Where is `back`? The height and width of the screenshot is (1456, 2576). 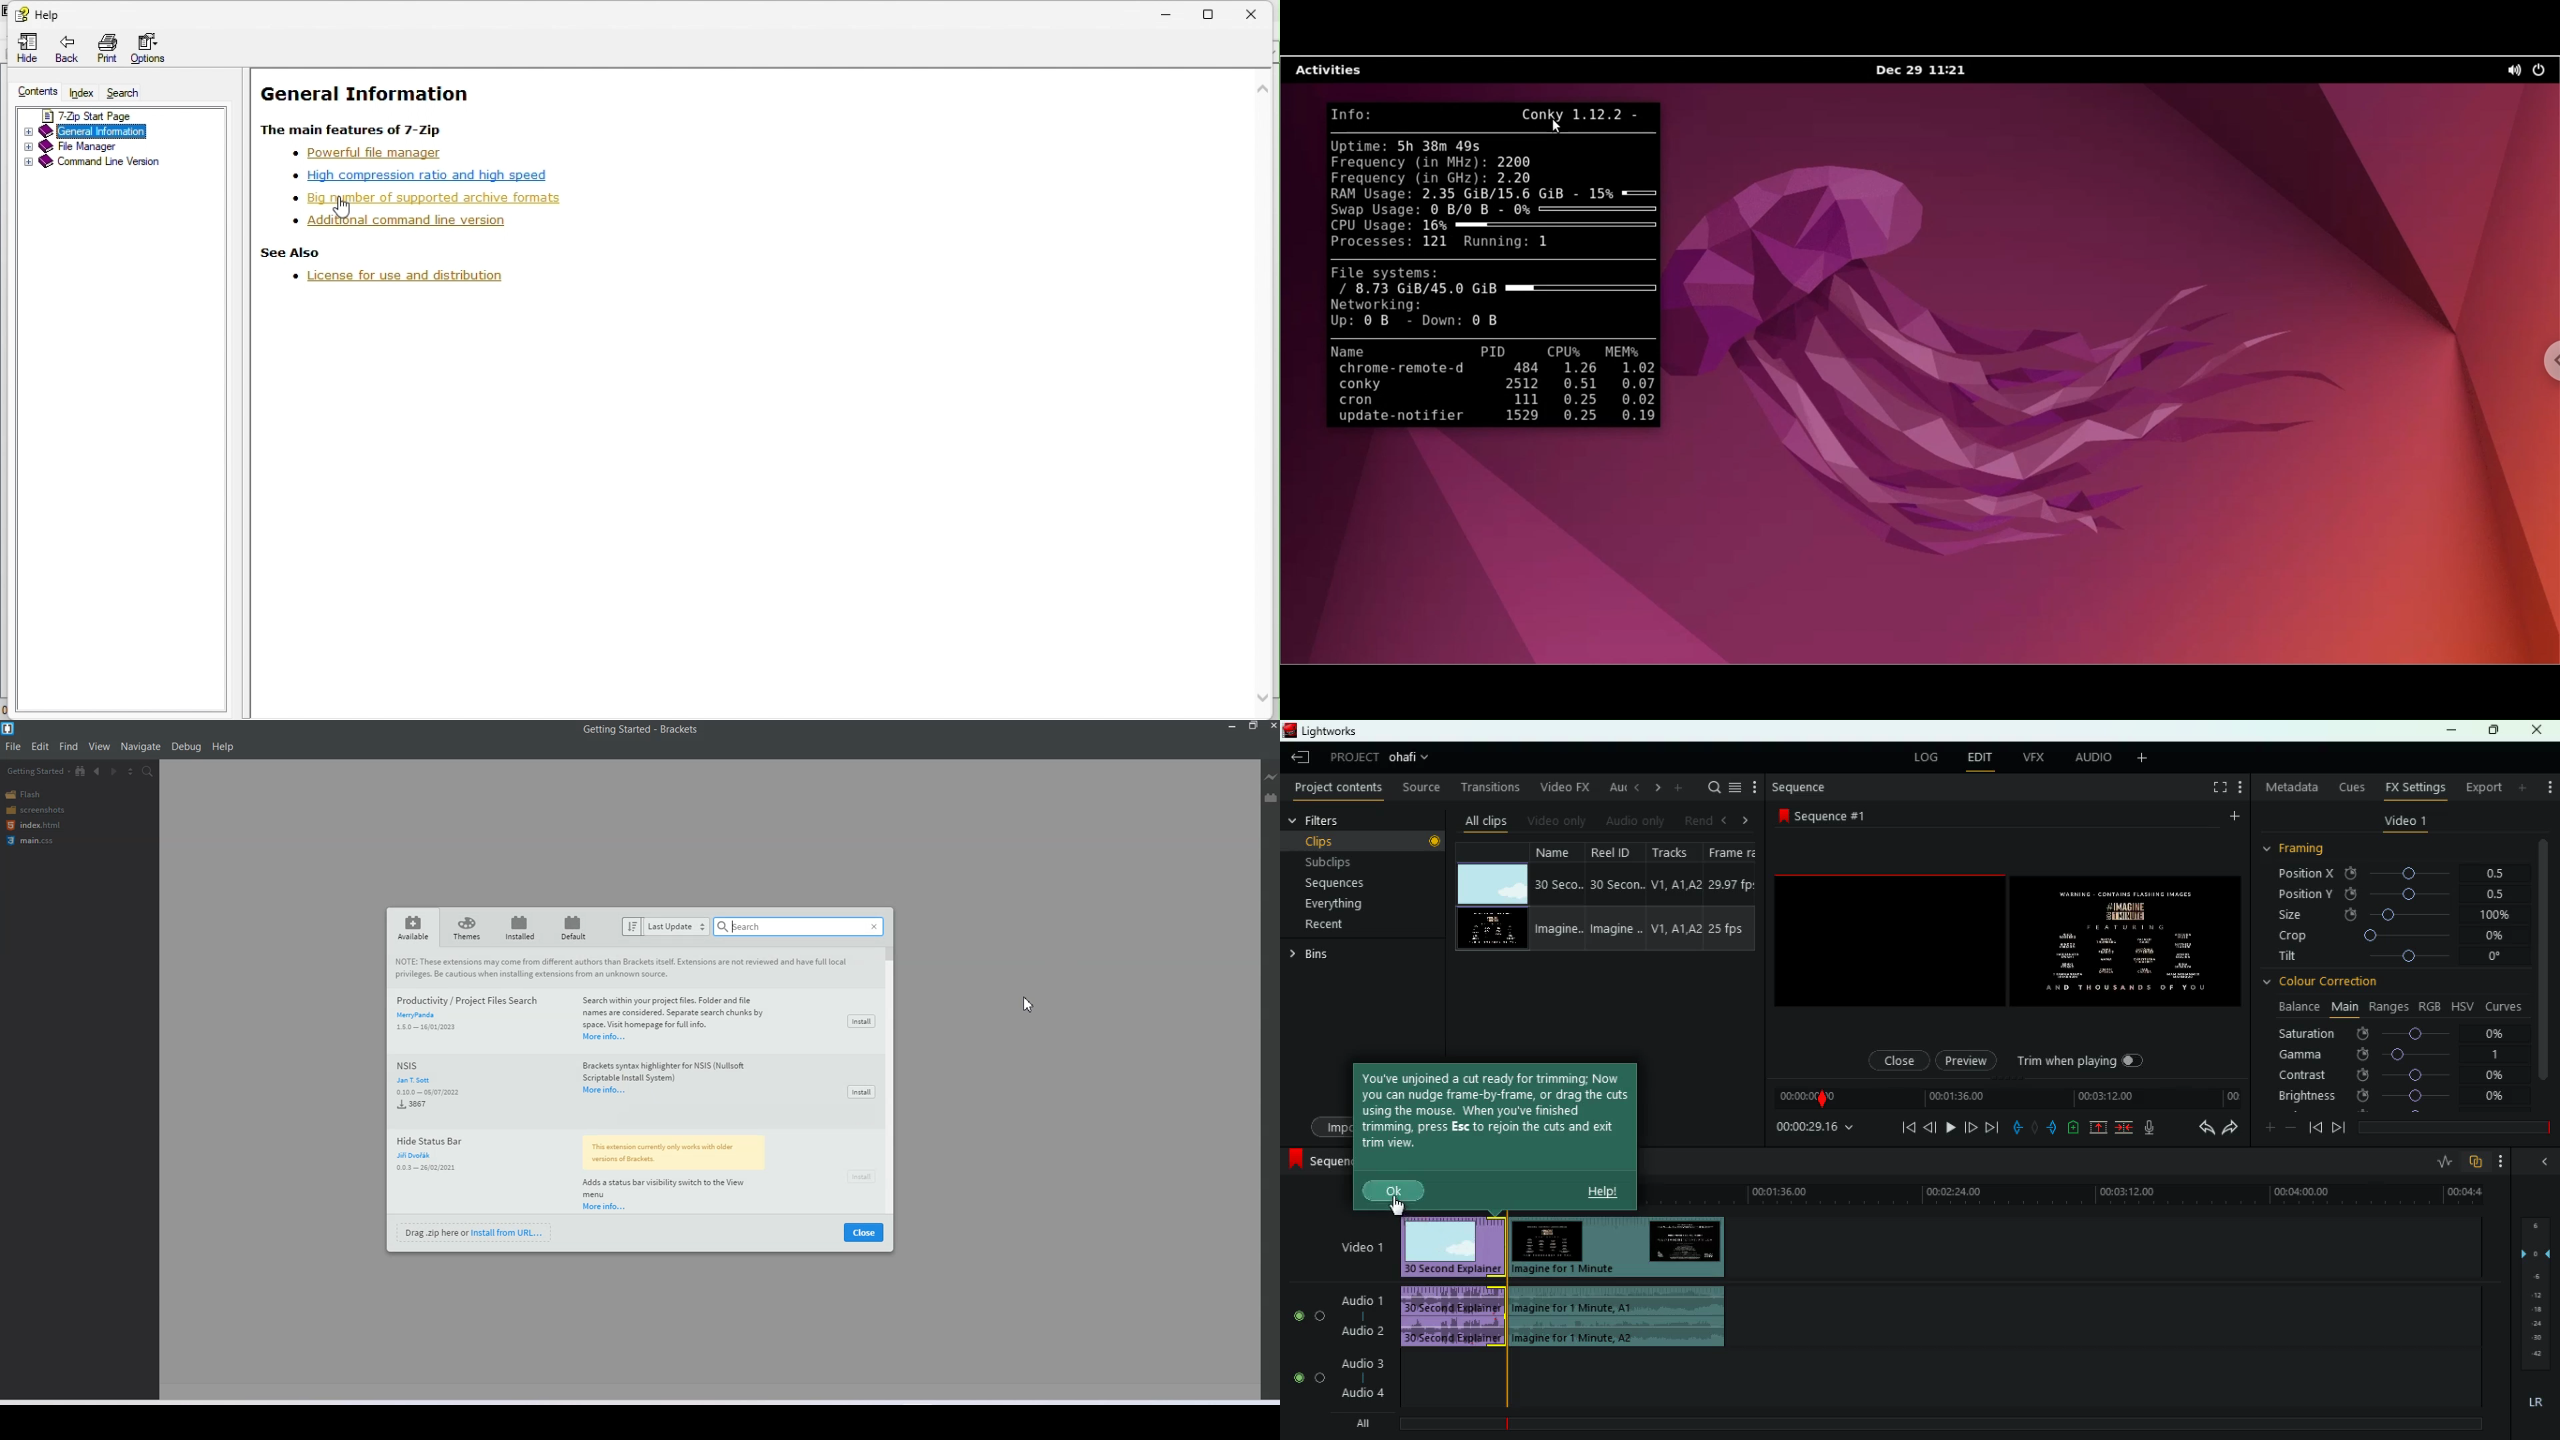 back is located at coordinates (1635, 787).